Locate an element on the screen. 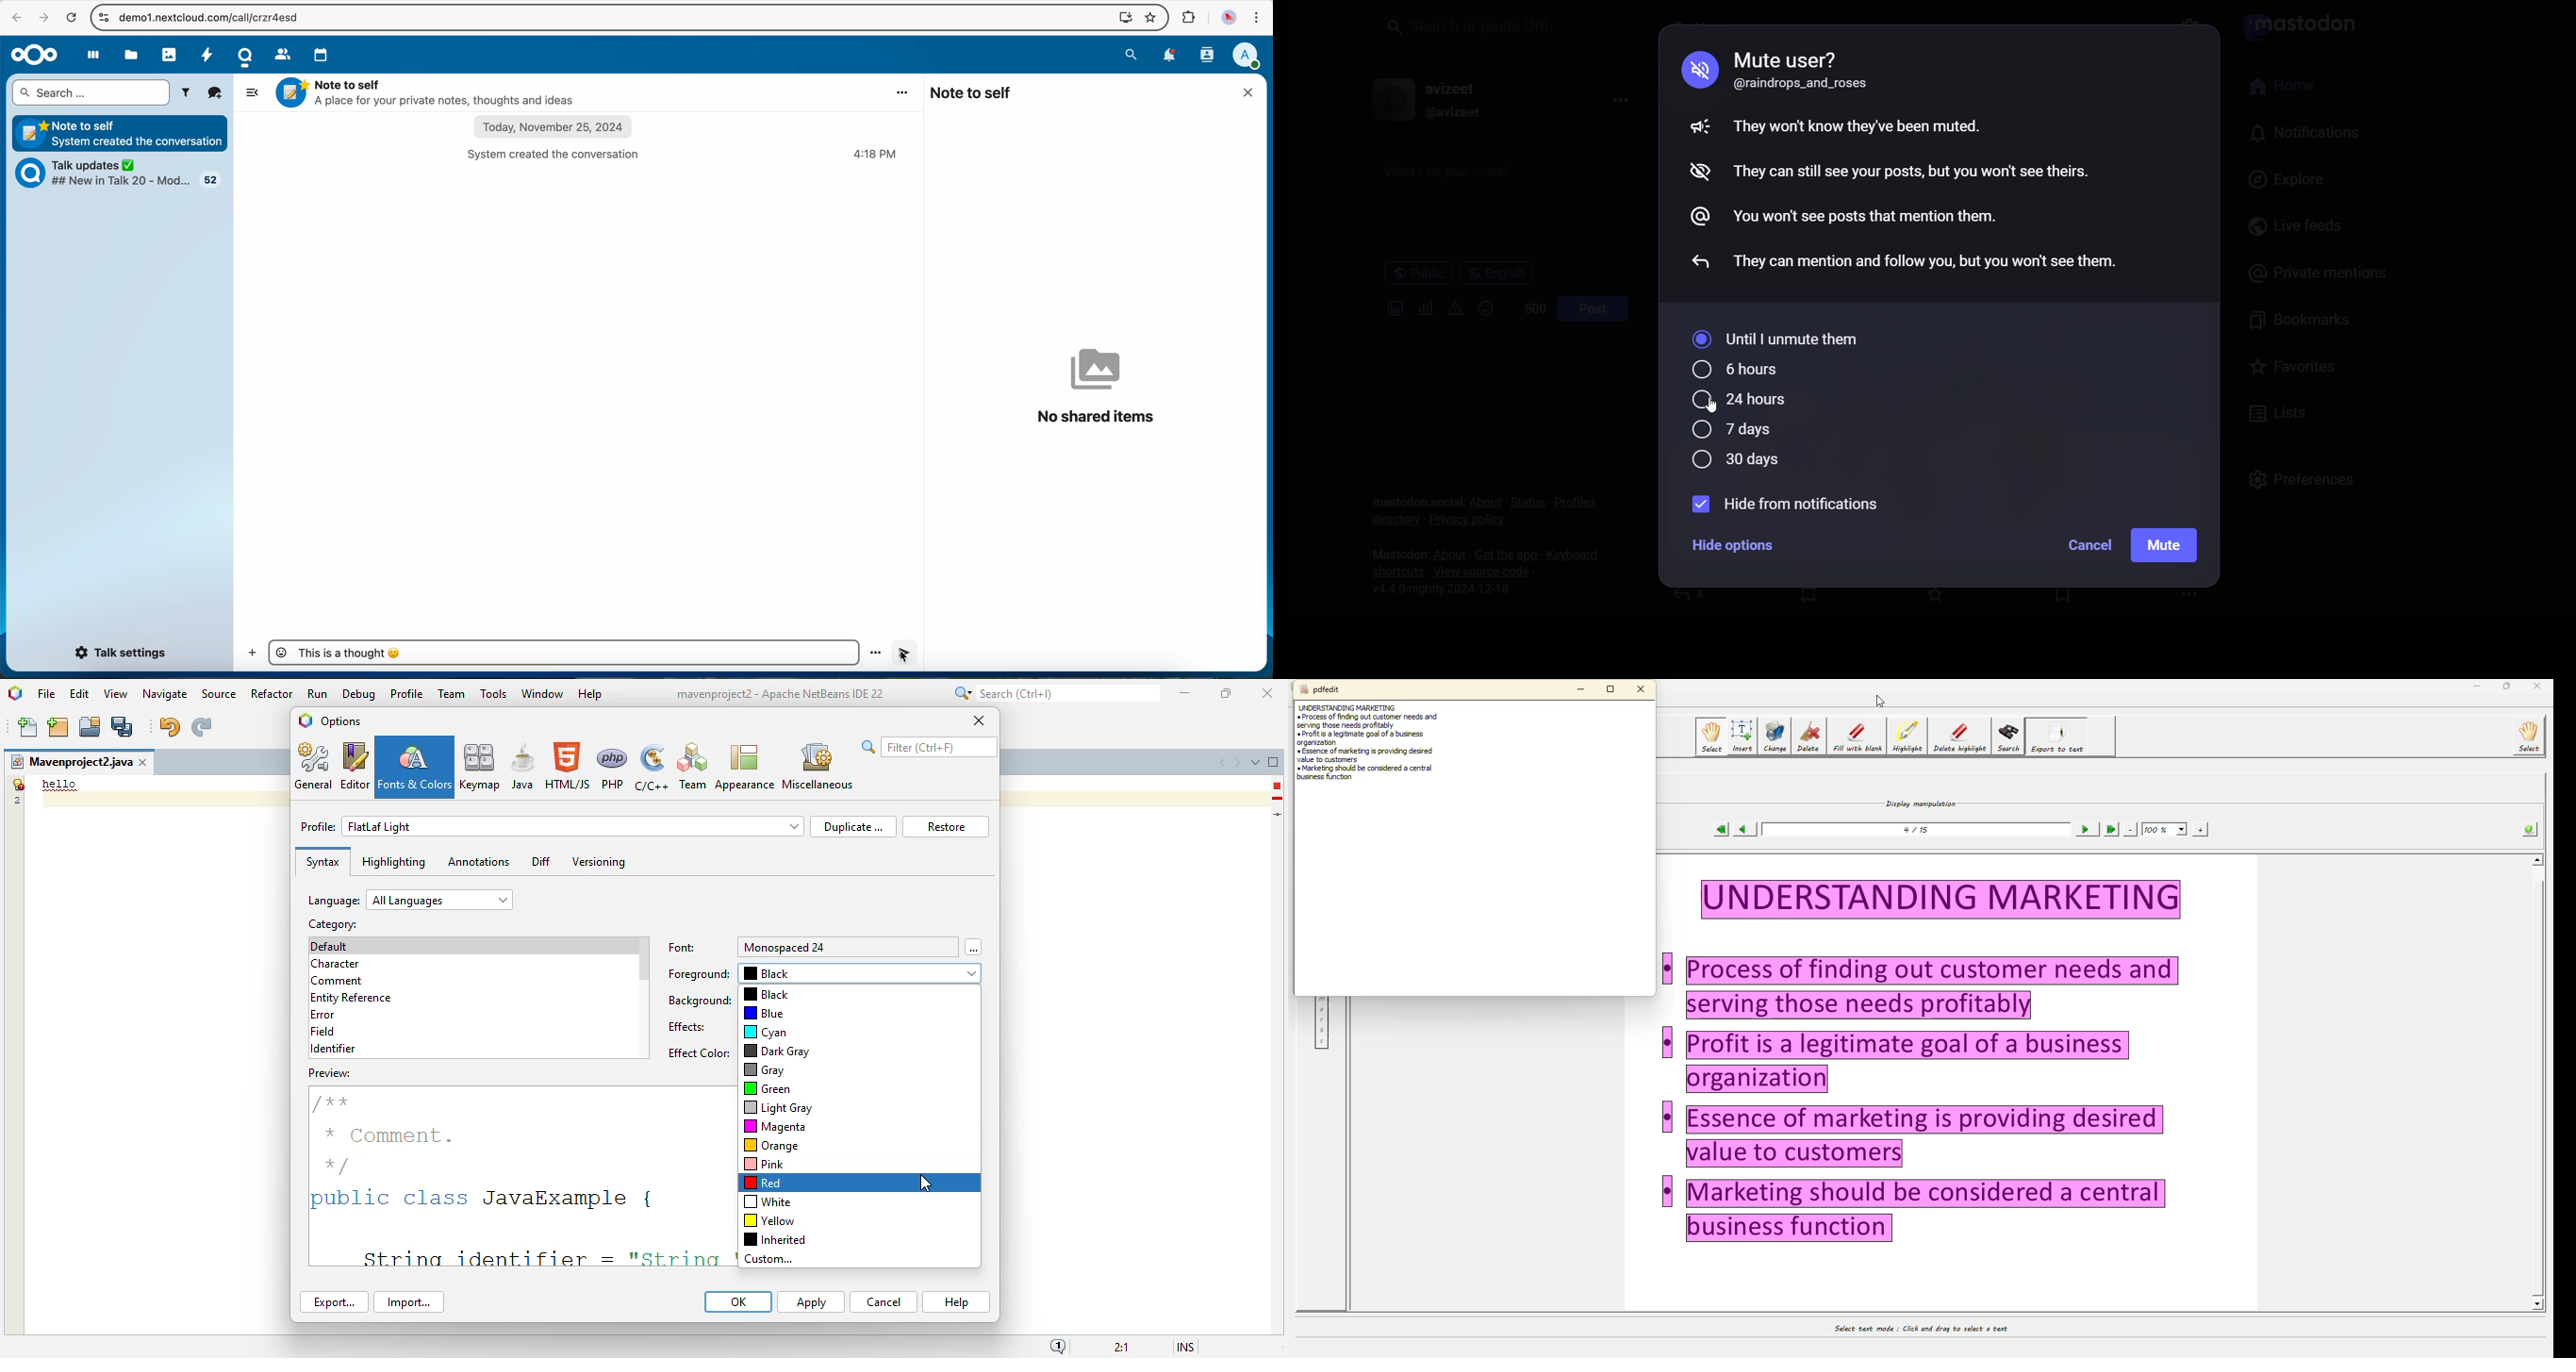  Talk updates is located at coordinates (125, 175).